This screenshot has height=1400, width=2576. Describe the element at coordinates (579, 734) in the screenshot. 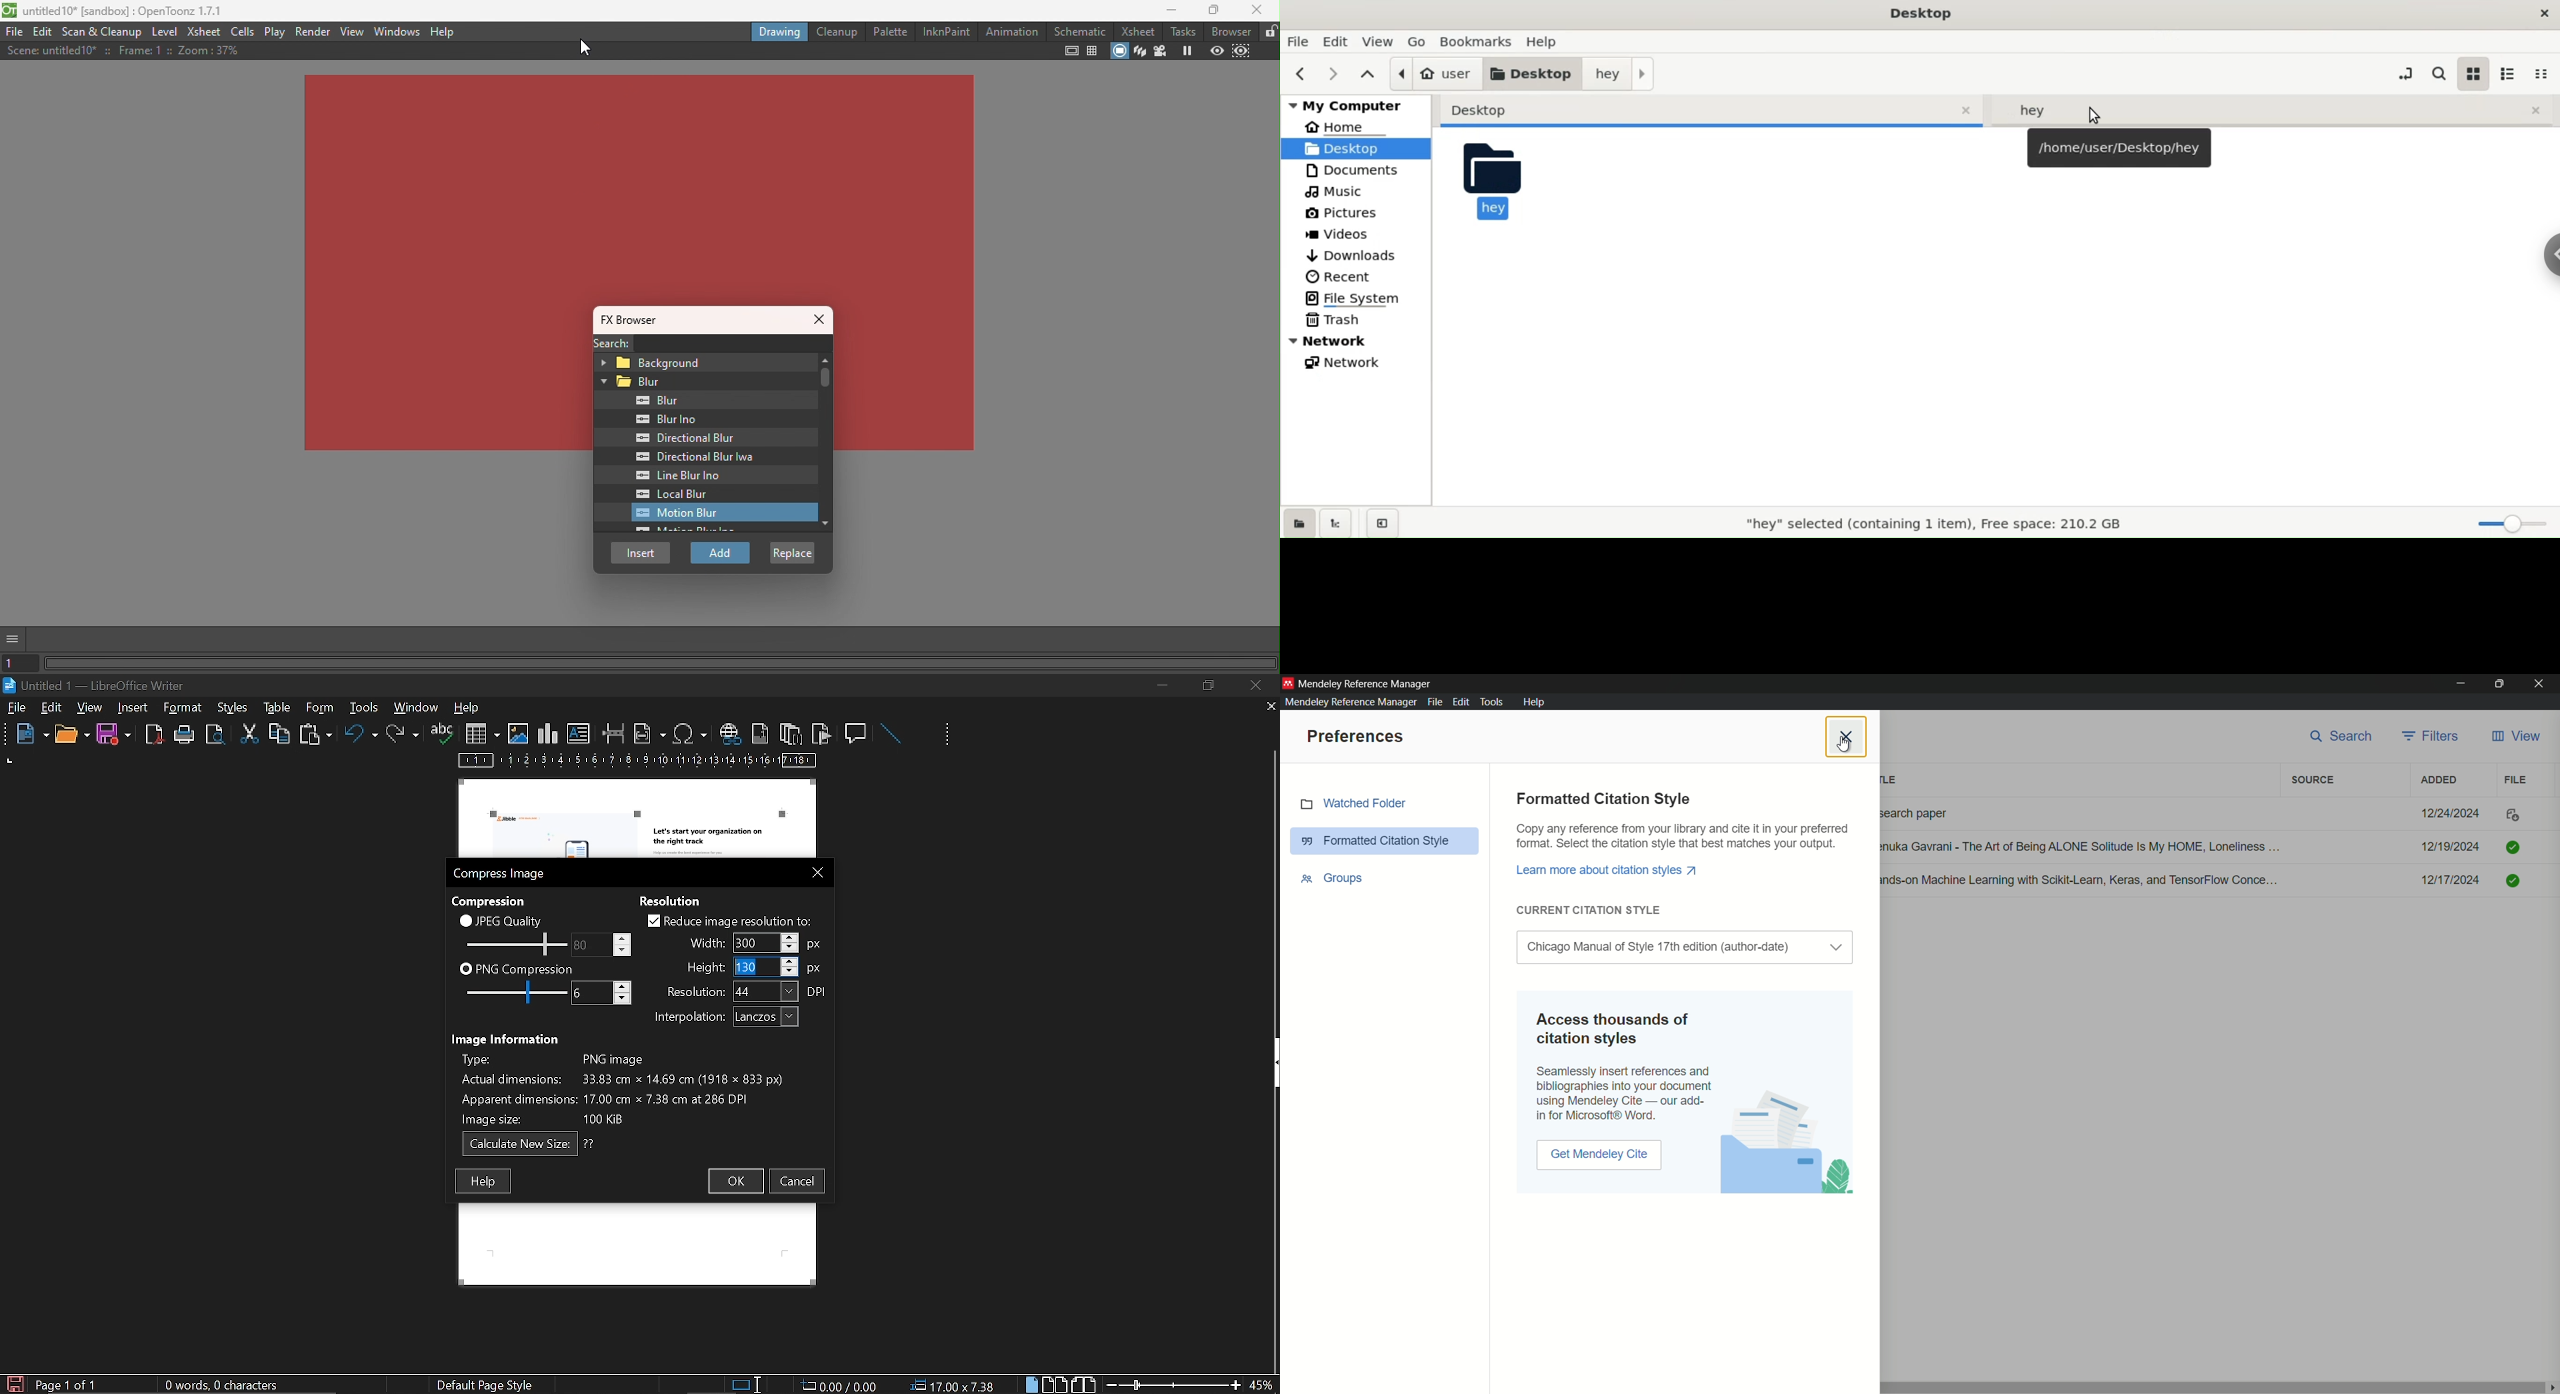

I see `insert text` at that location.